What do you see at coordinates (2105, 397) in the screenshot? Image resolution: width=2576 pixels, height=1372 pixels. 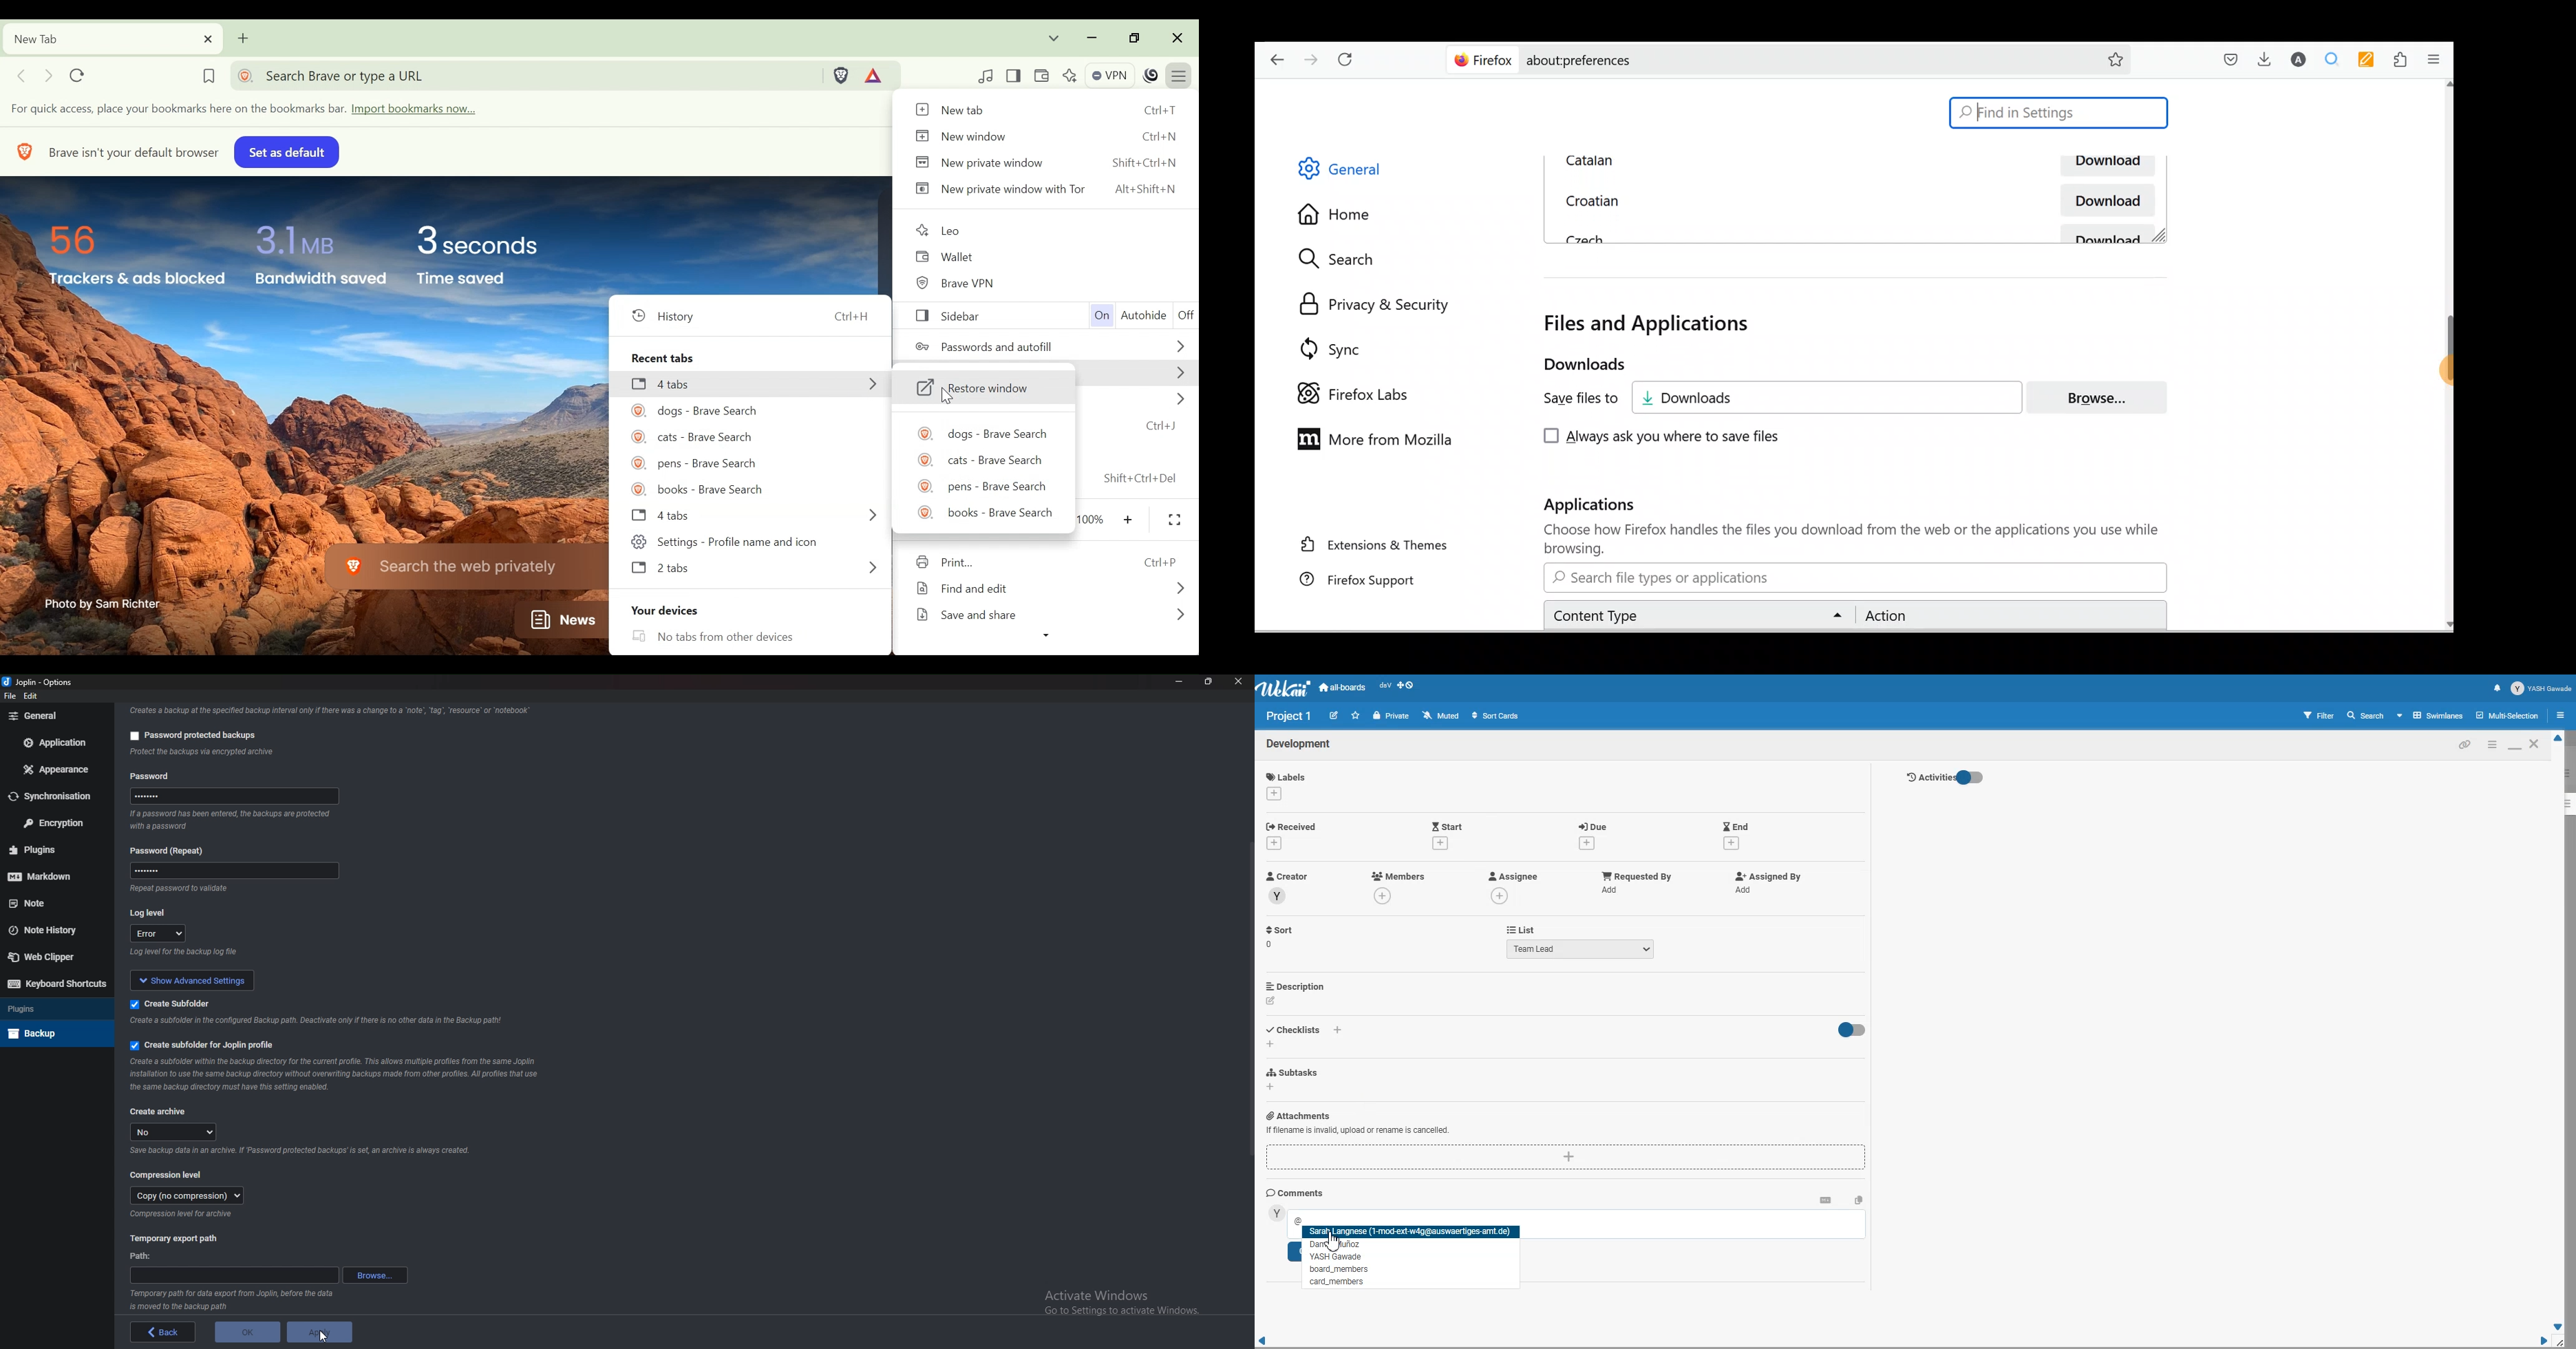 I see `Browse` at bounding box center [2105, 397].